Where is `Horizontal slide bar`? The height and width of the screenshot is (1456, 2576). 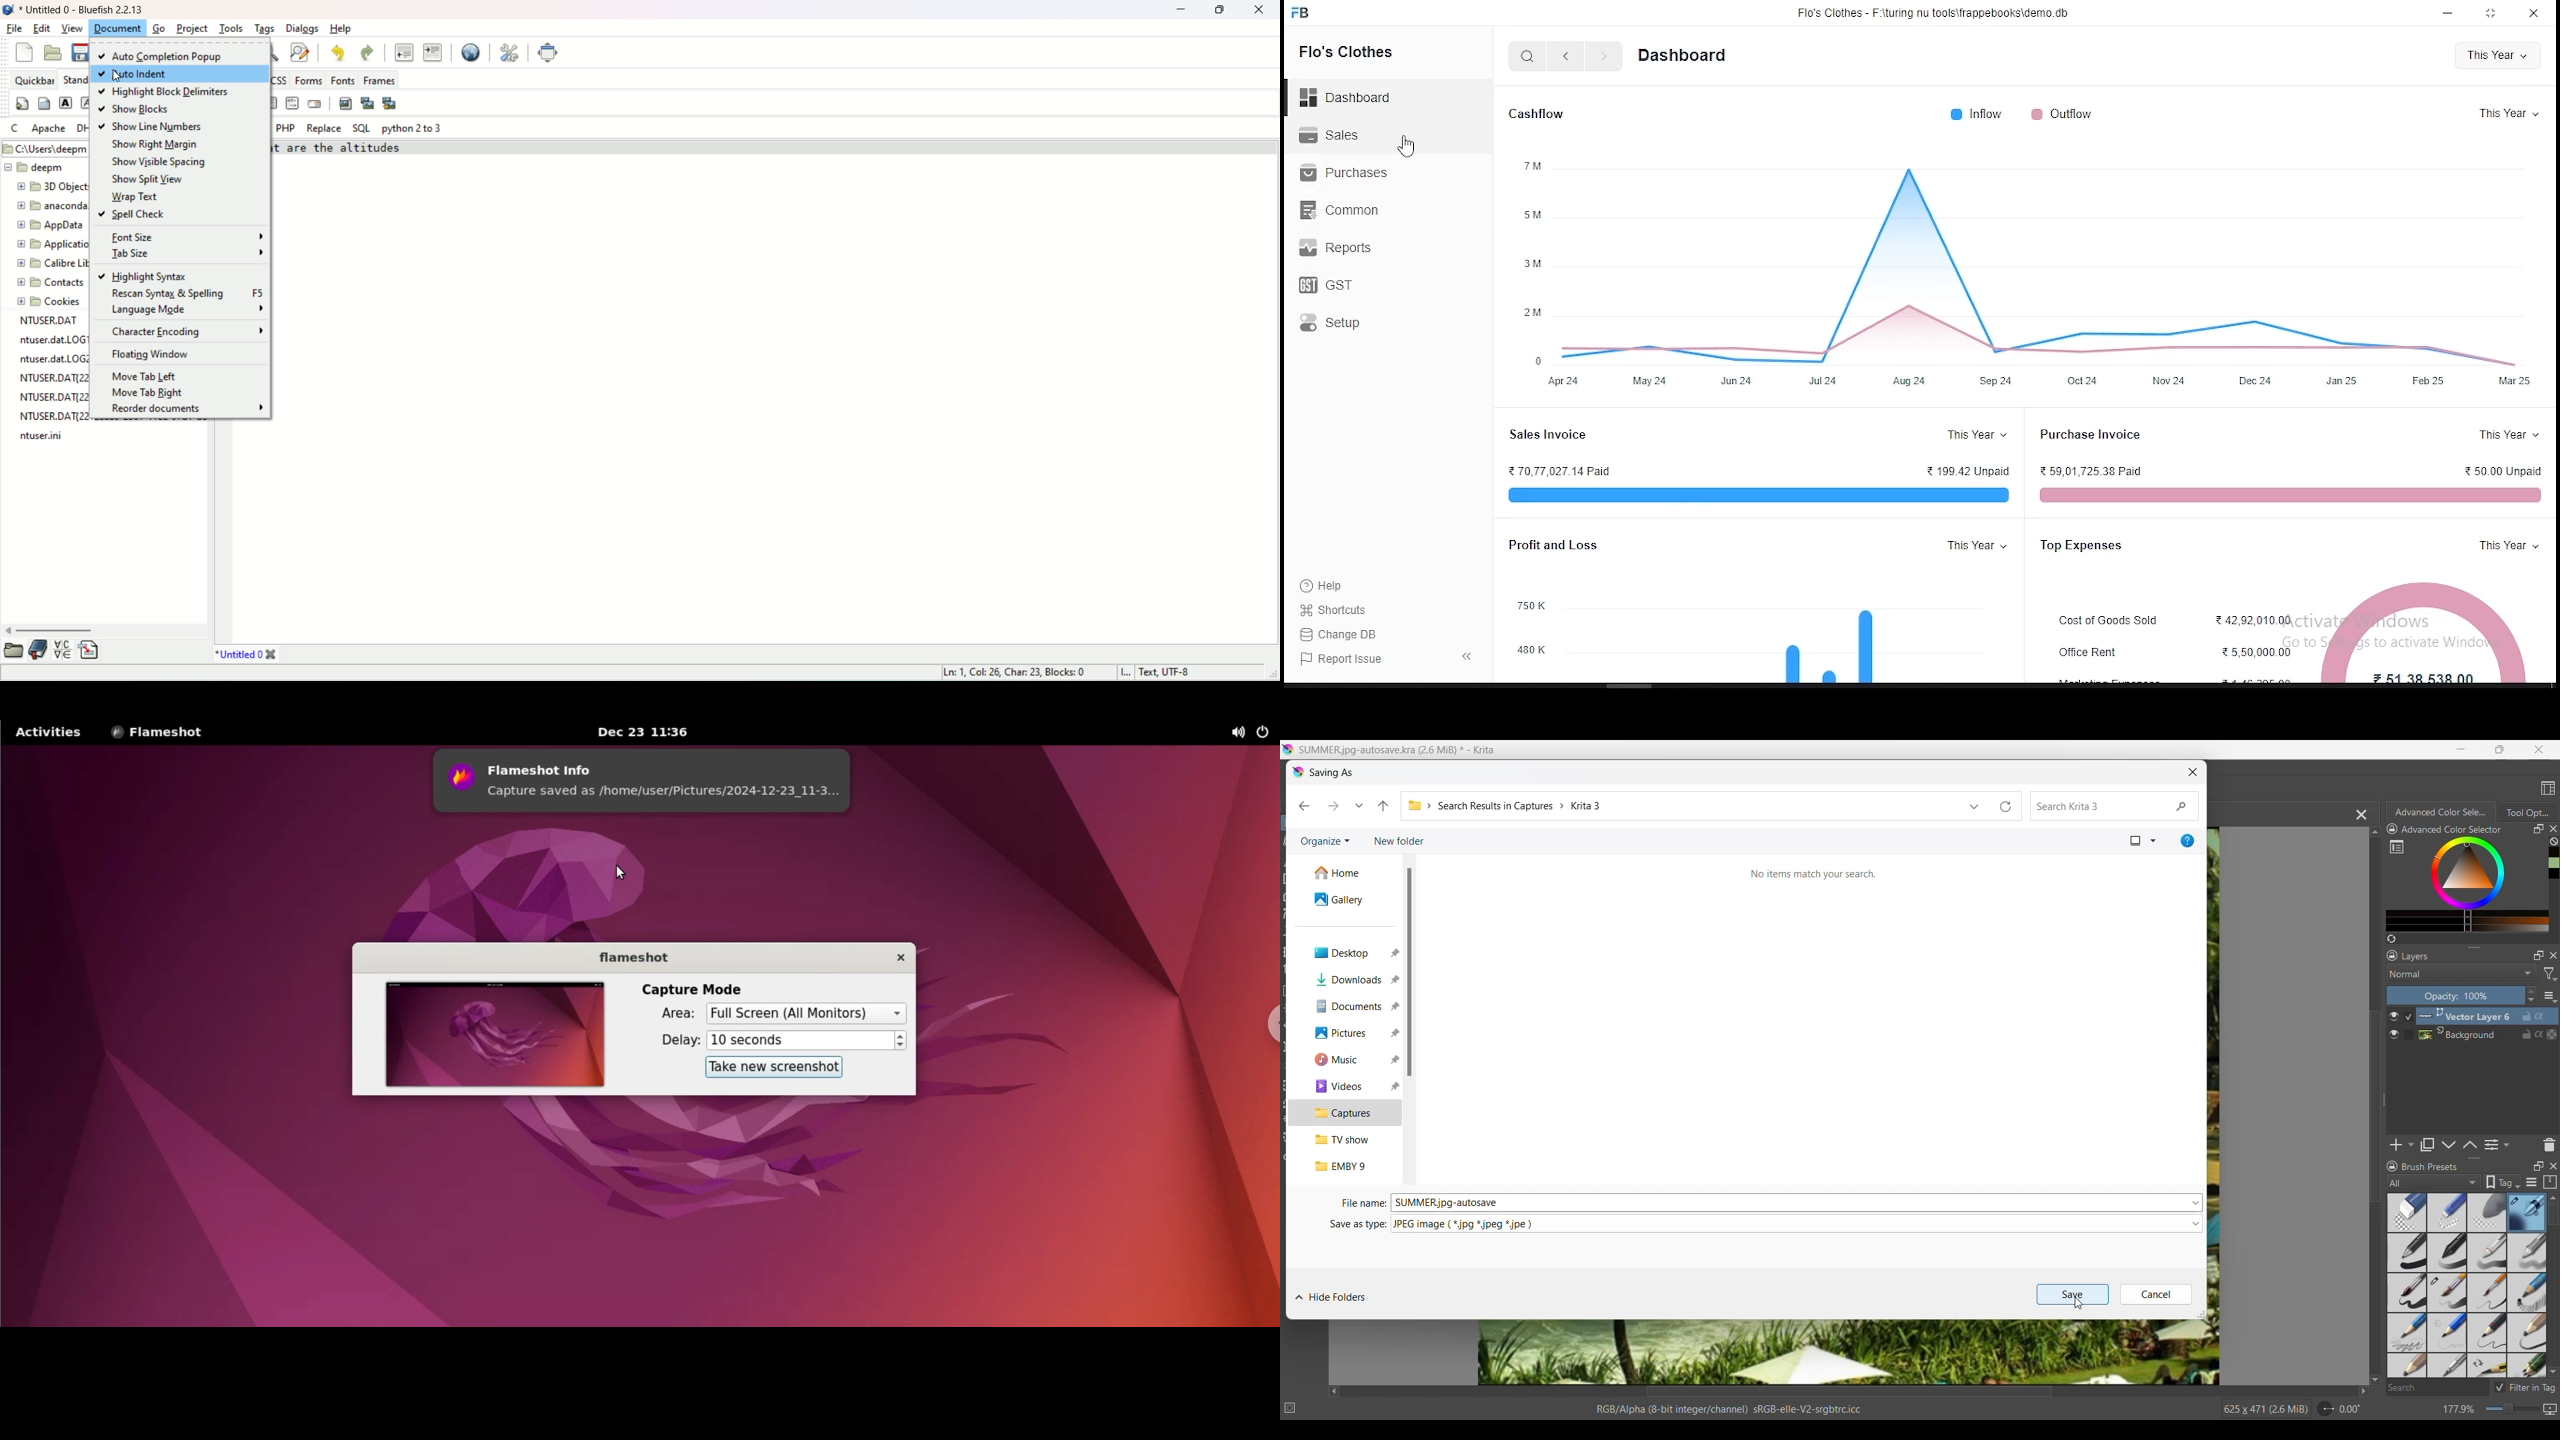 Horizontal slide bar is located at coordinates (1849, 1393).